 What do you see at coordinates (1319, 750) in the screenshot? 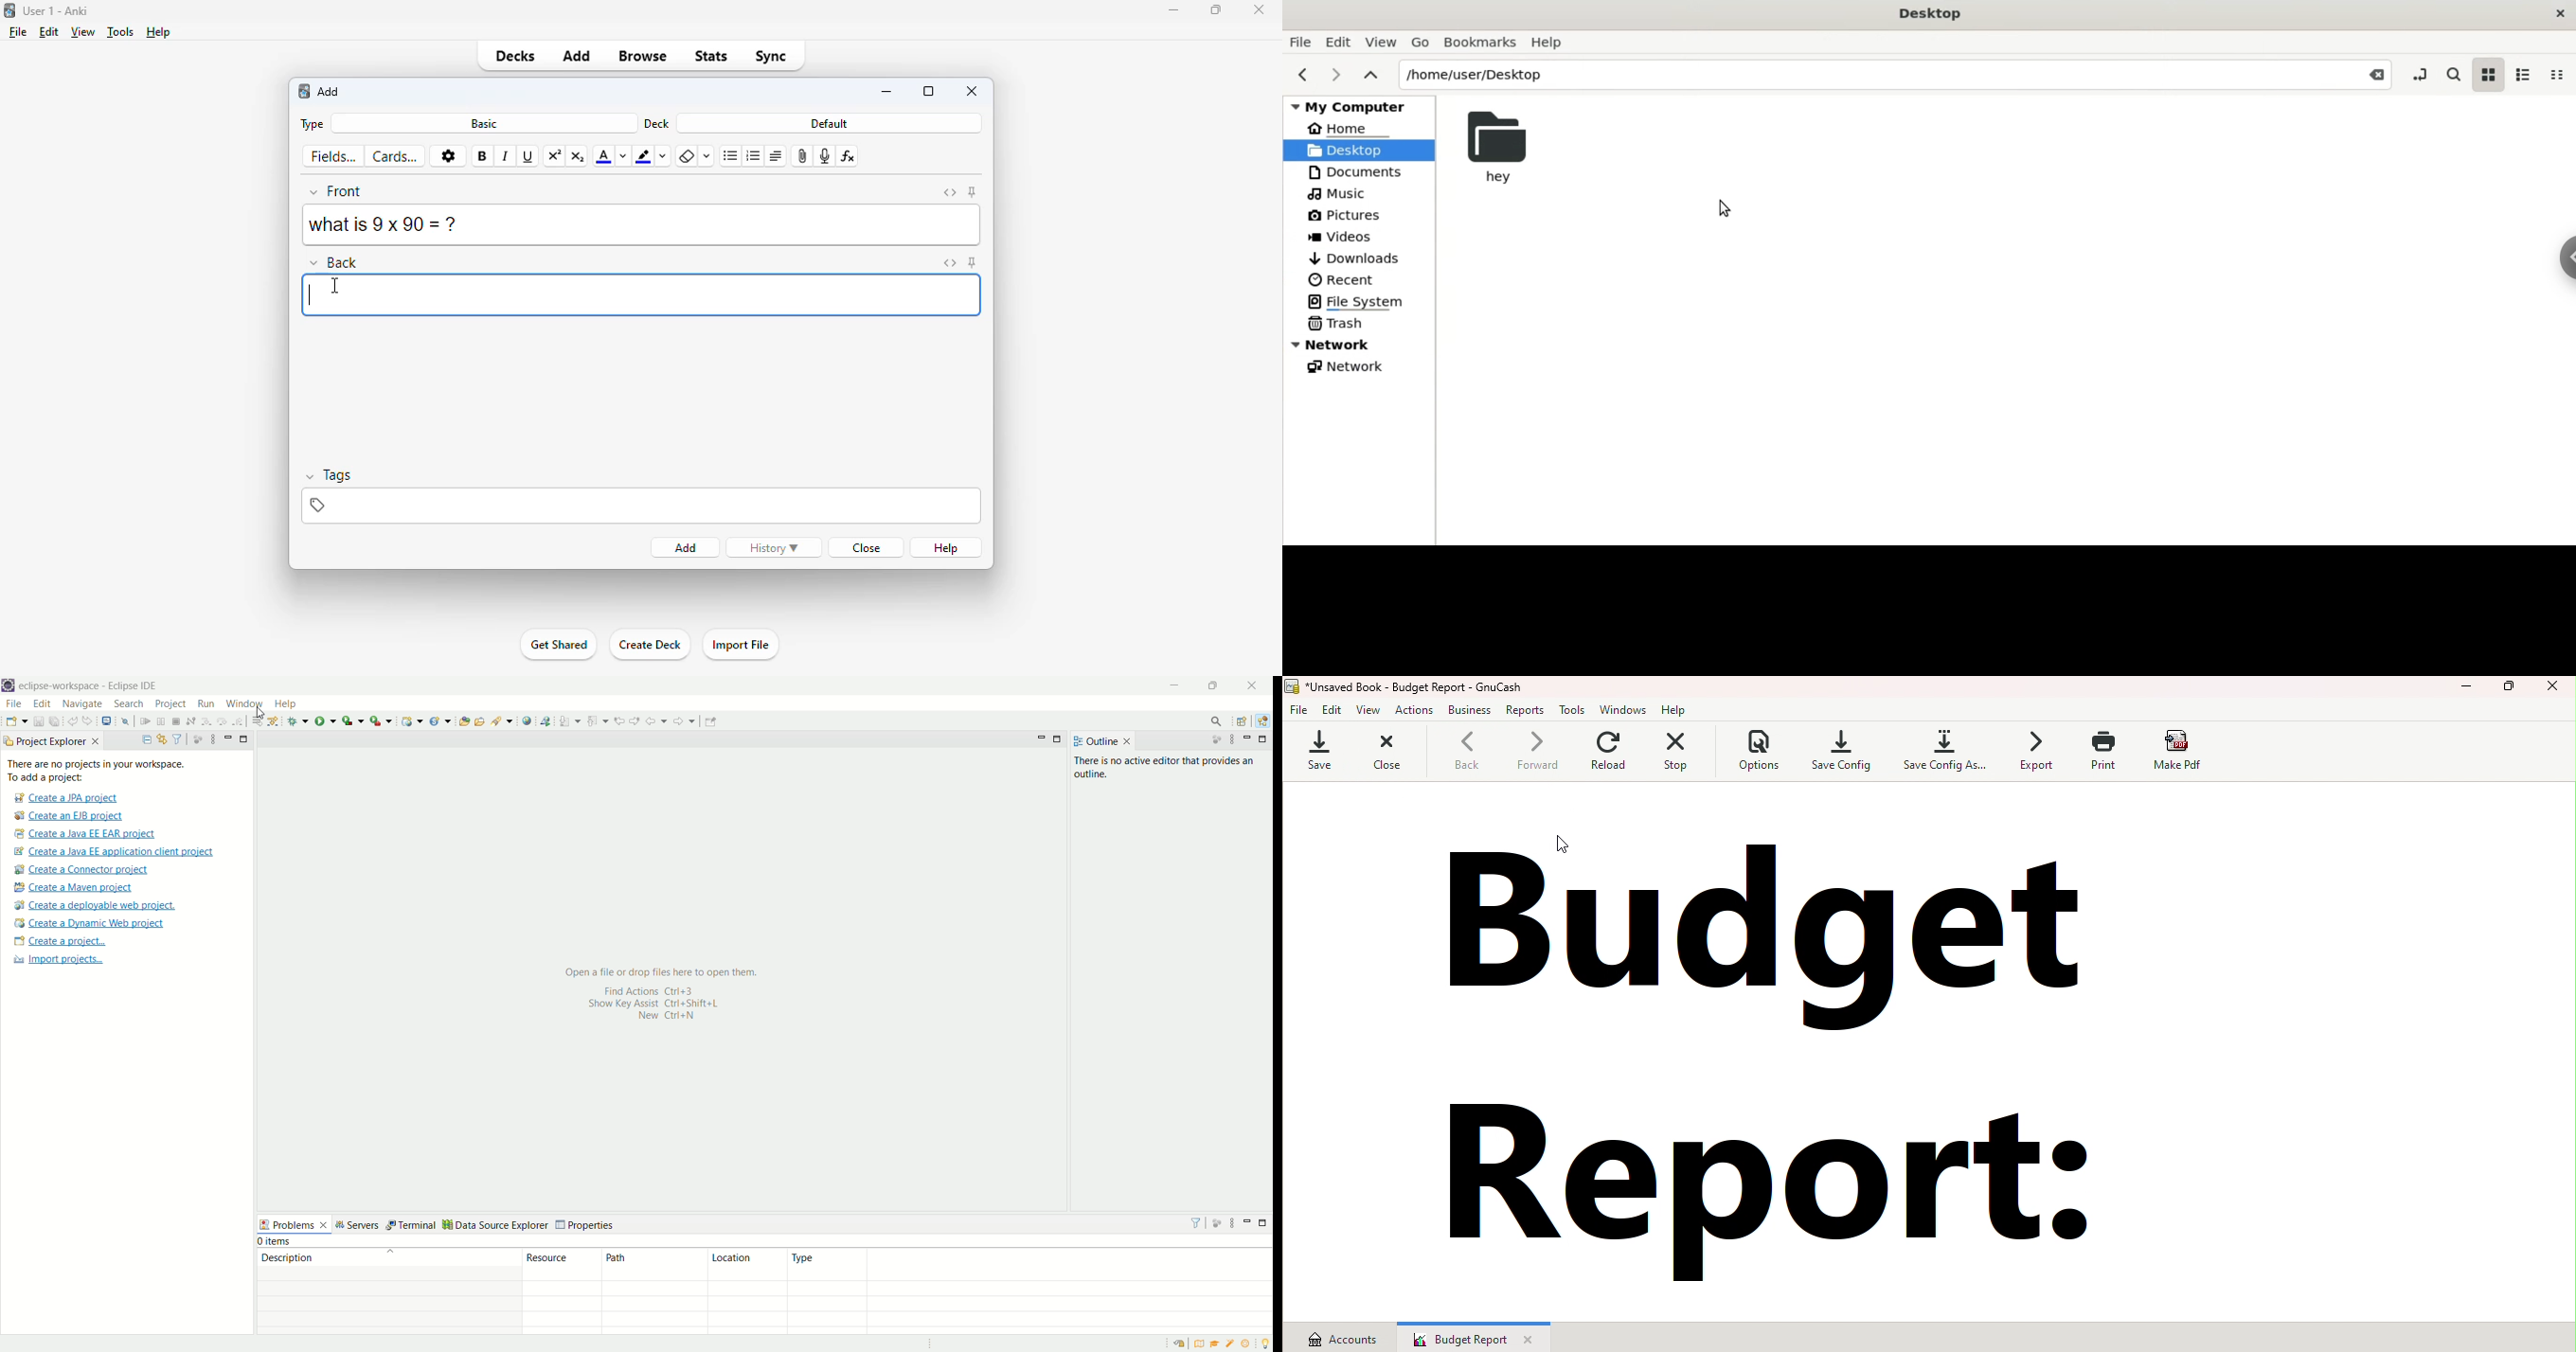
I see `Save` at bounding box center [1319, 750].